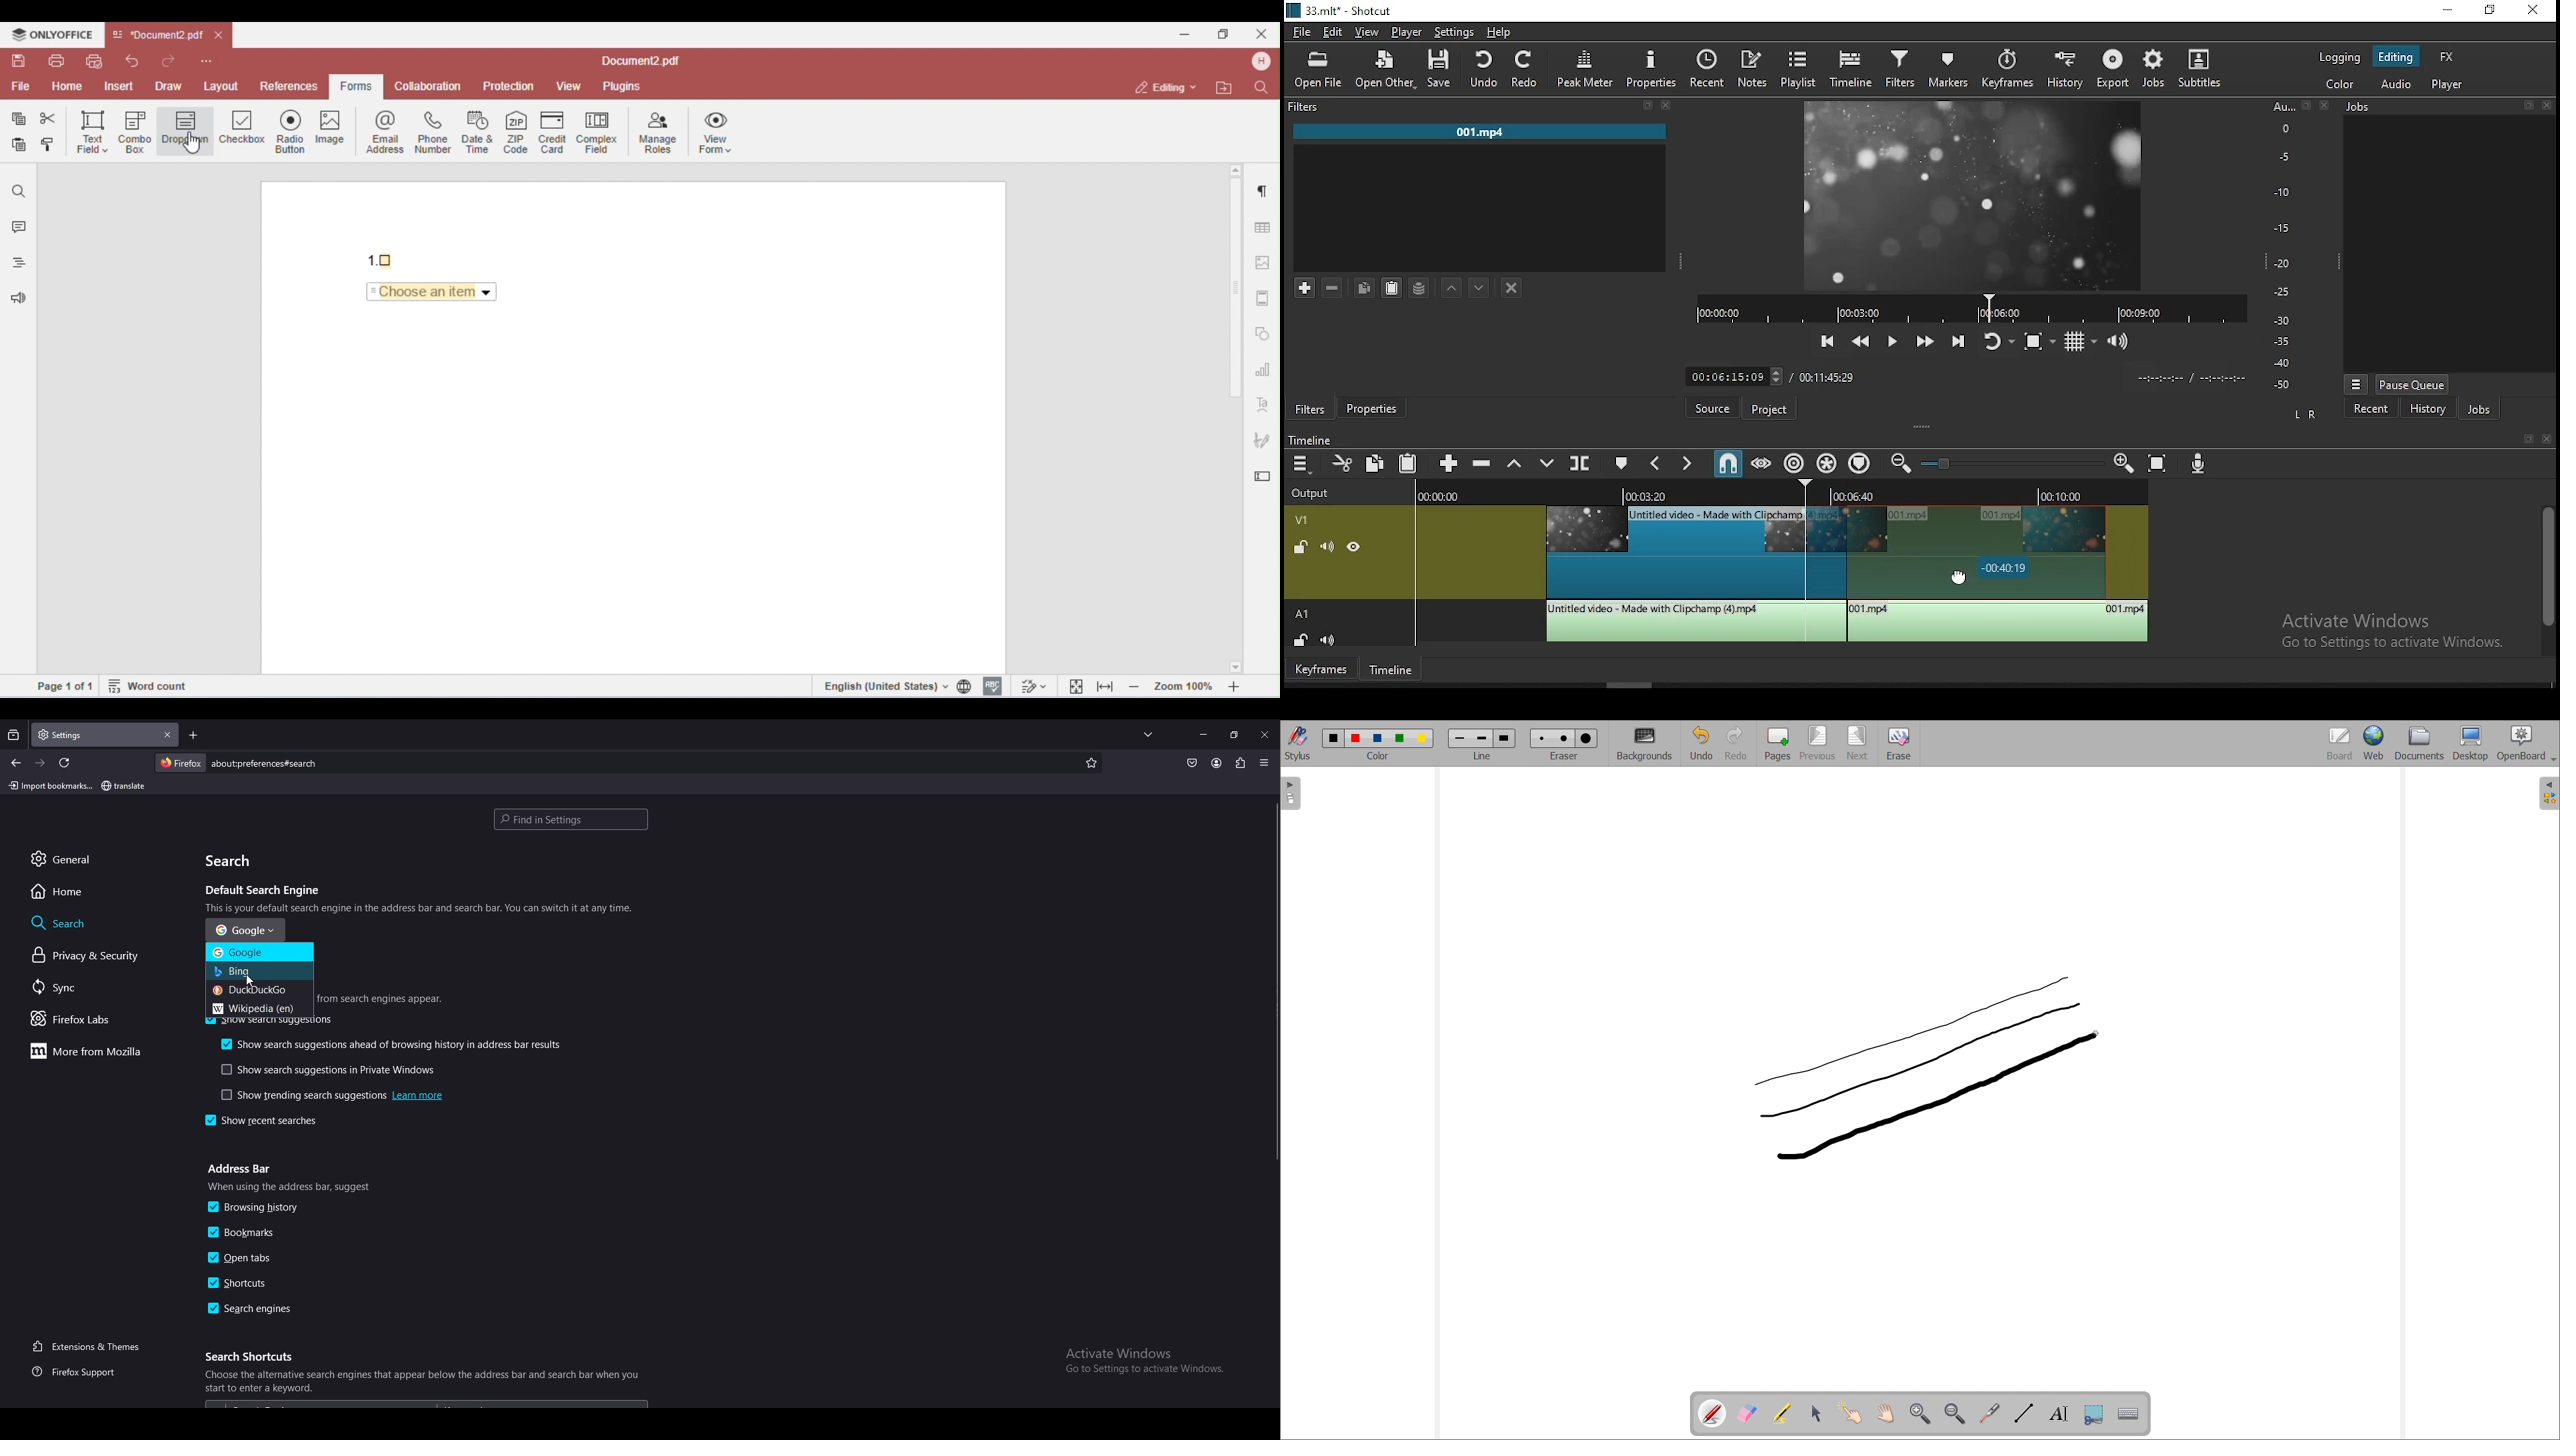  I want to click on source, so click(1703, 409).